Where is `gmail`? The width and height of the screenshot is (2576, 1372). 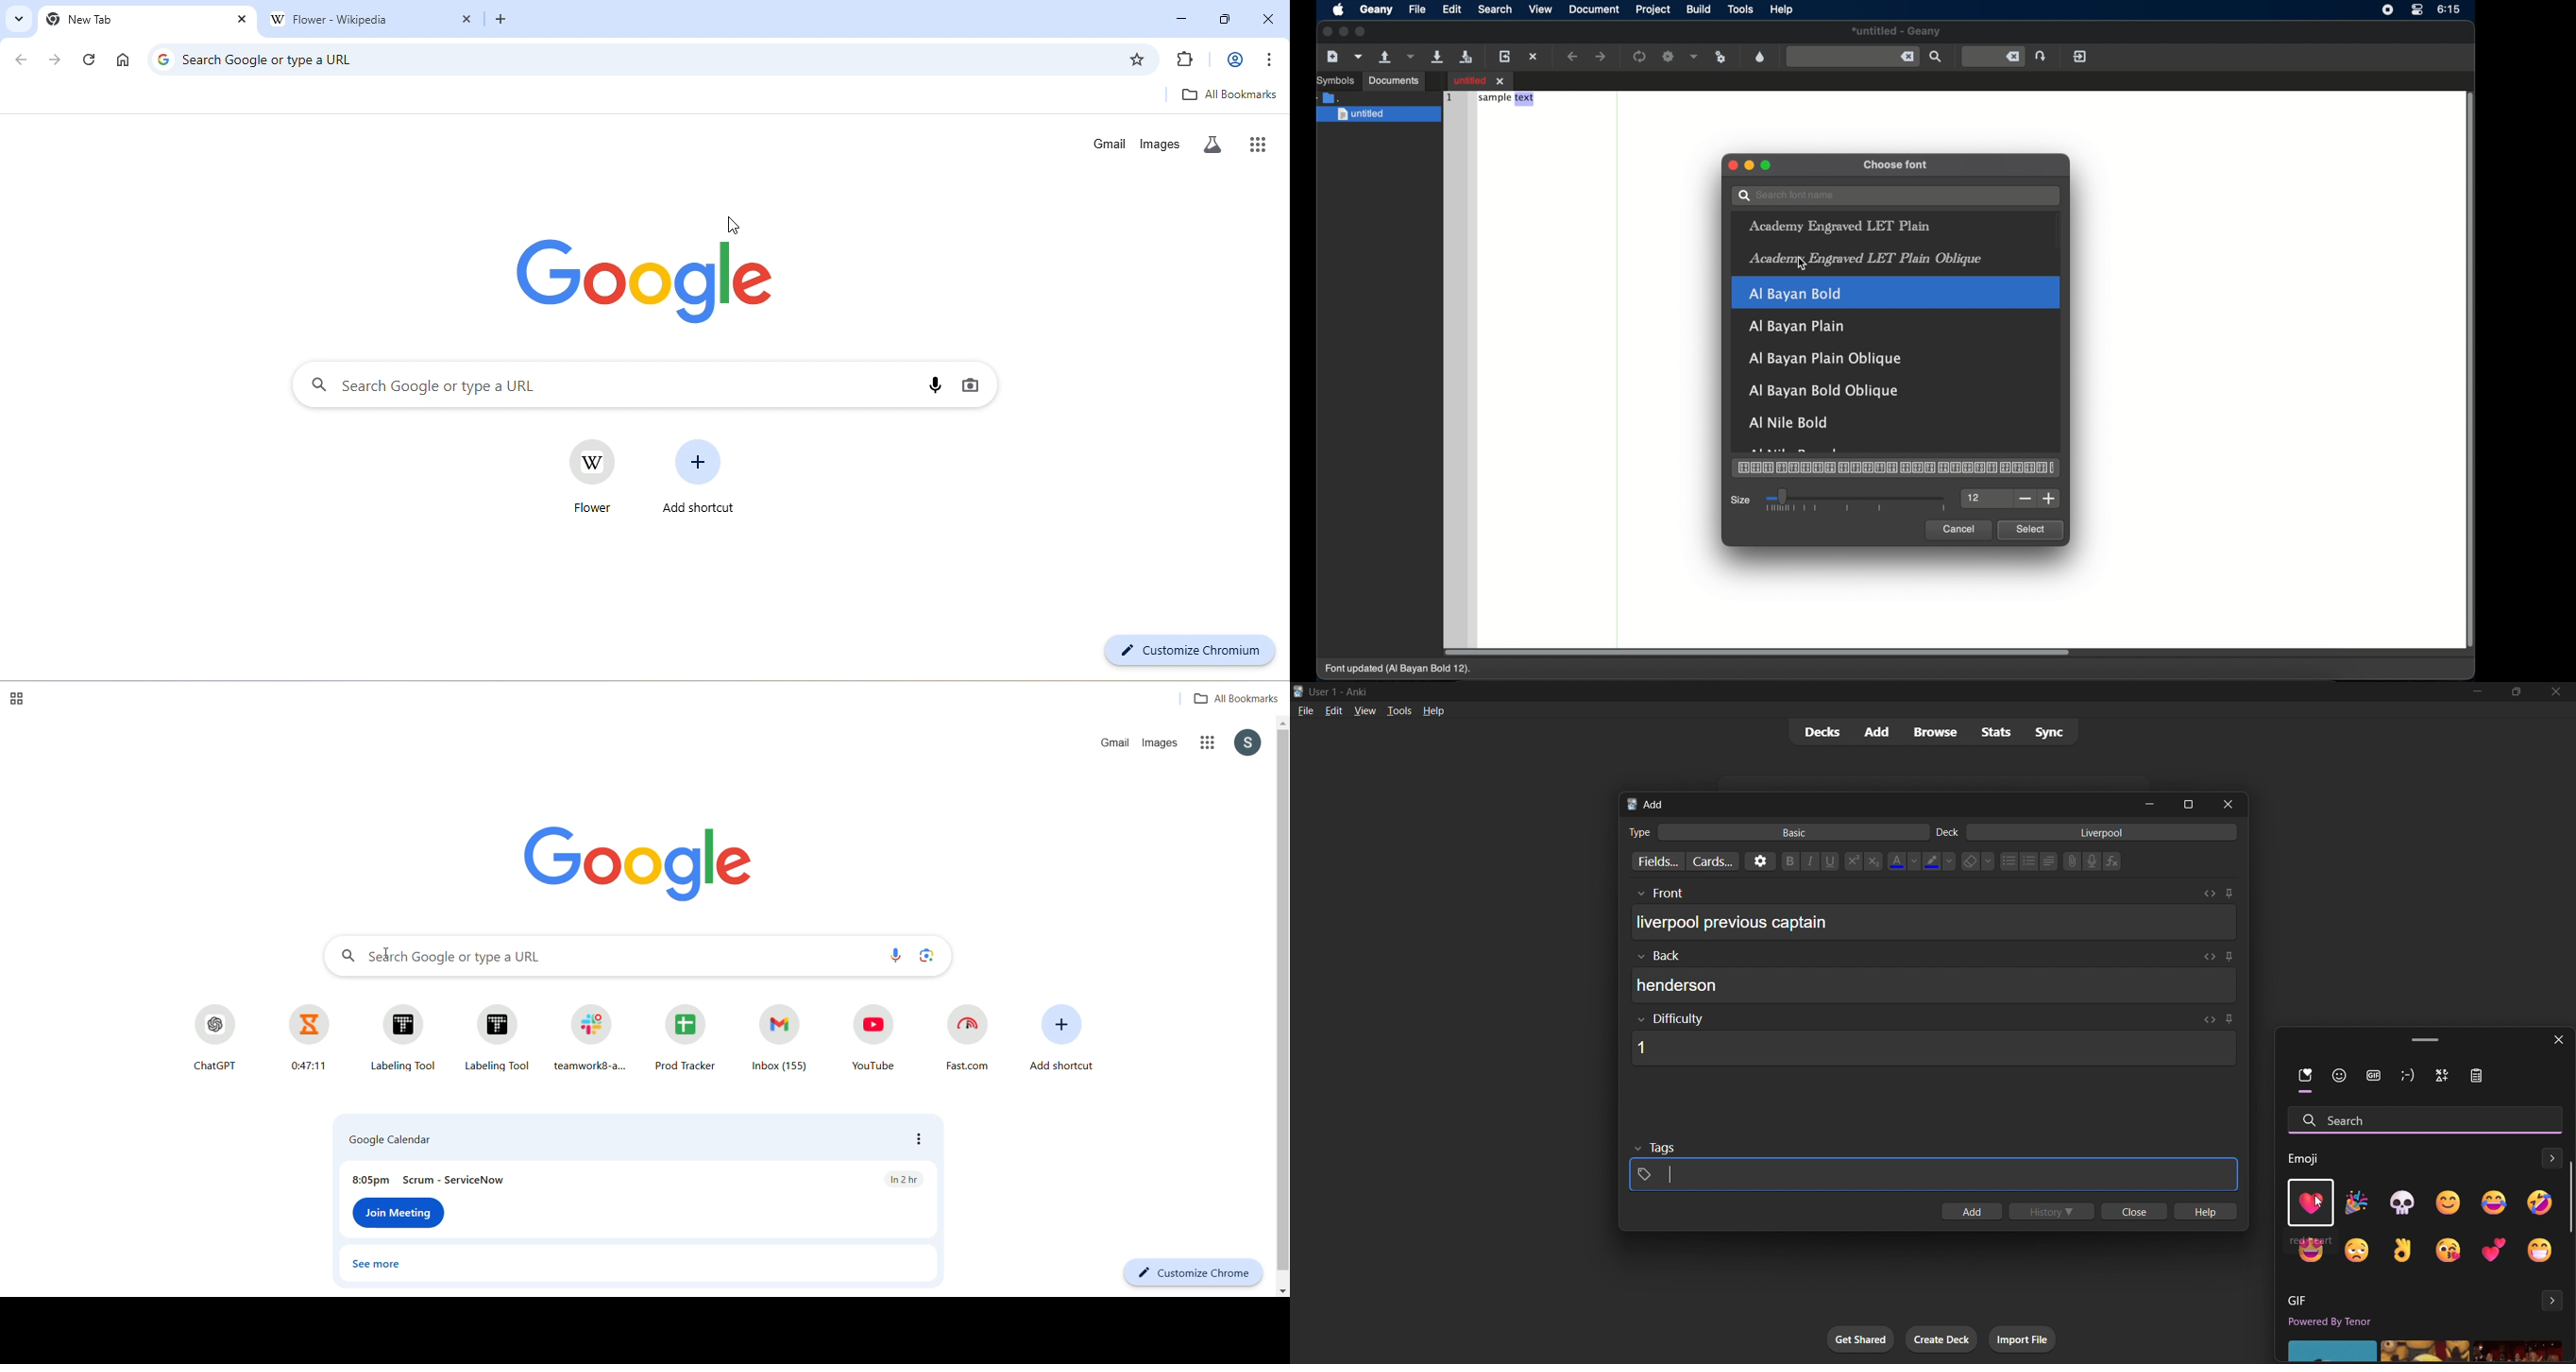
gmail is located at coordinates (1110, 144).